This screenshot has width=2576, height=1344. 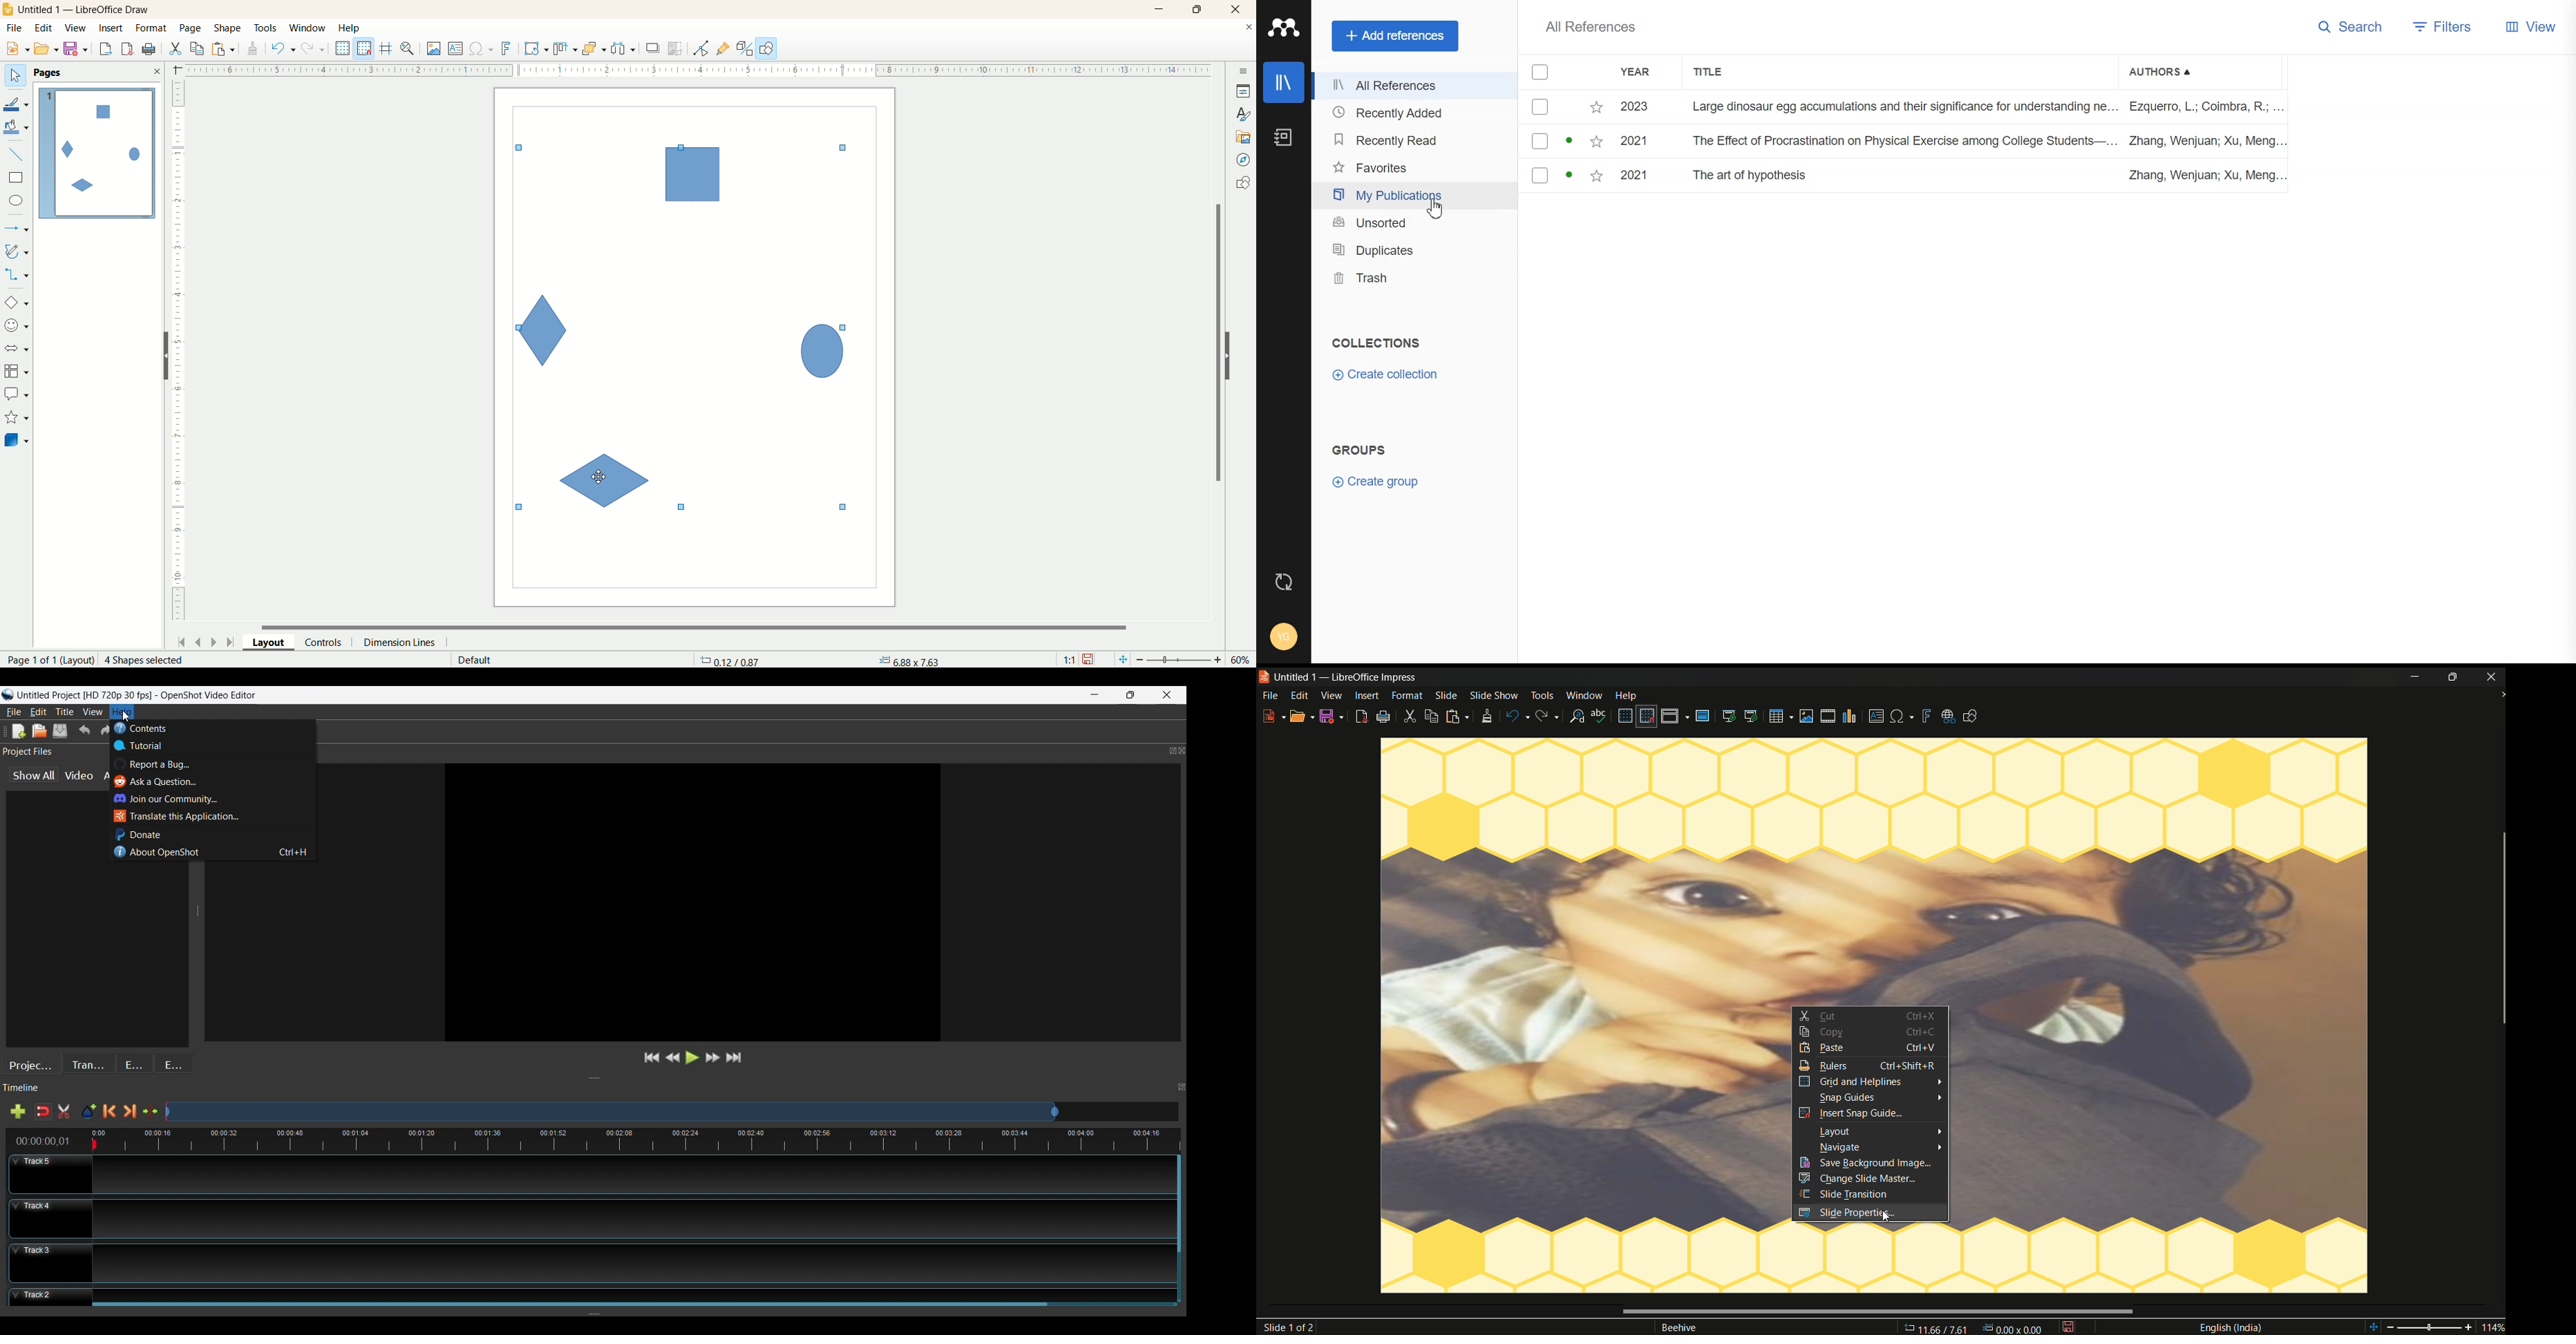 I want to click on Tutorial, so click(x=146, y=746).